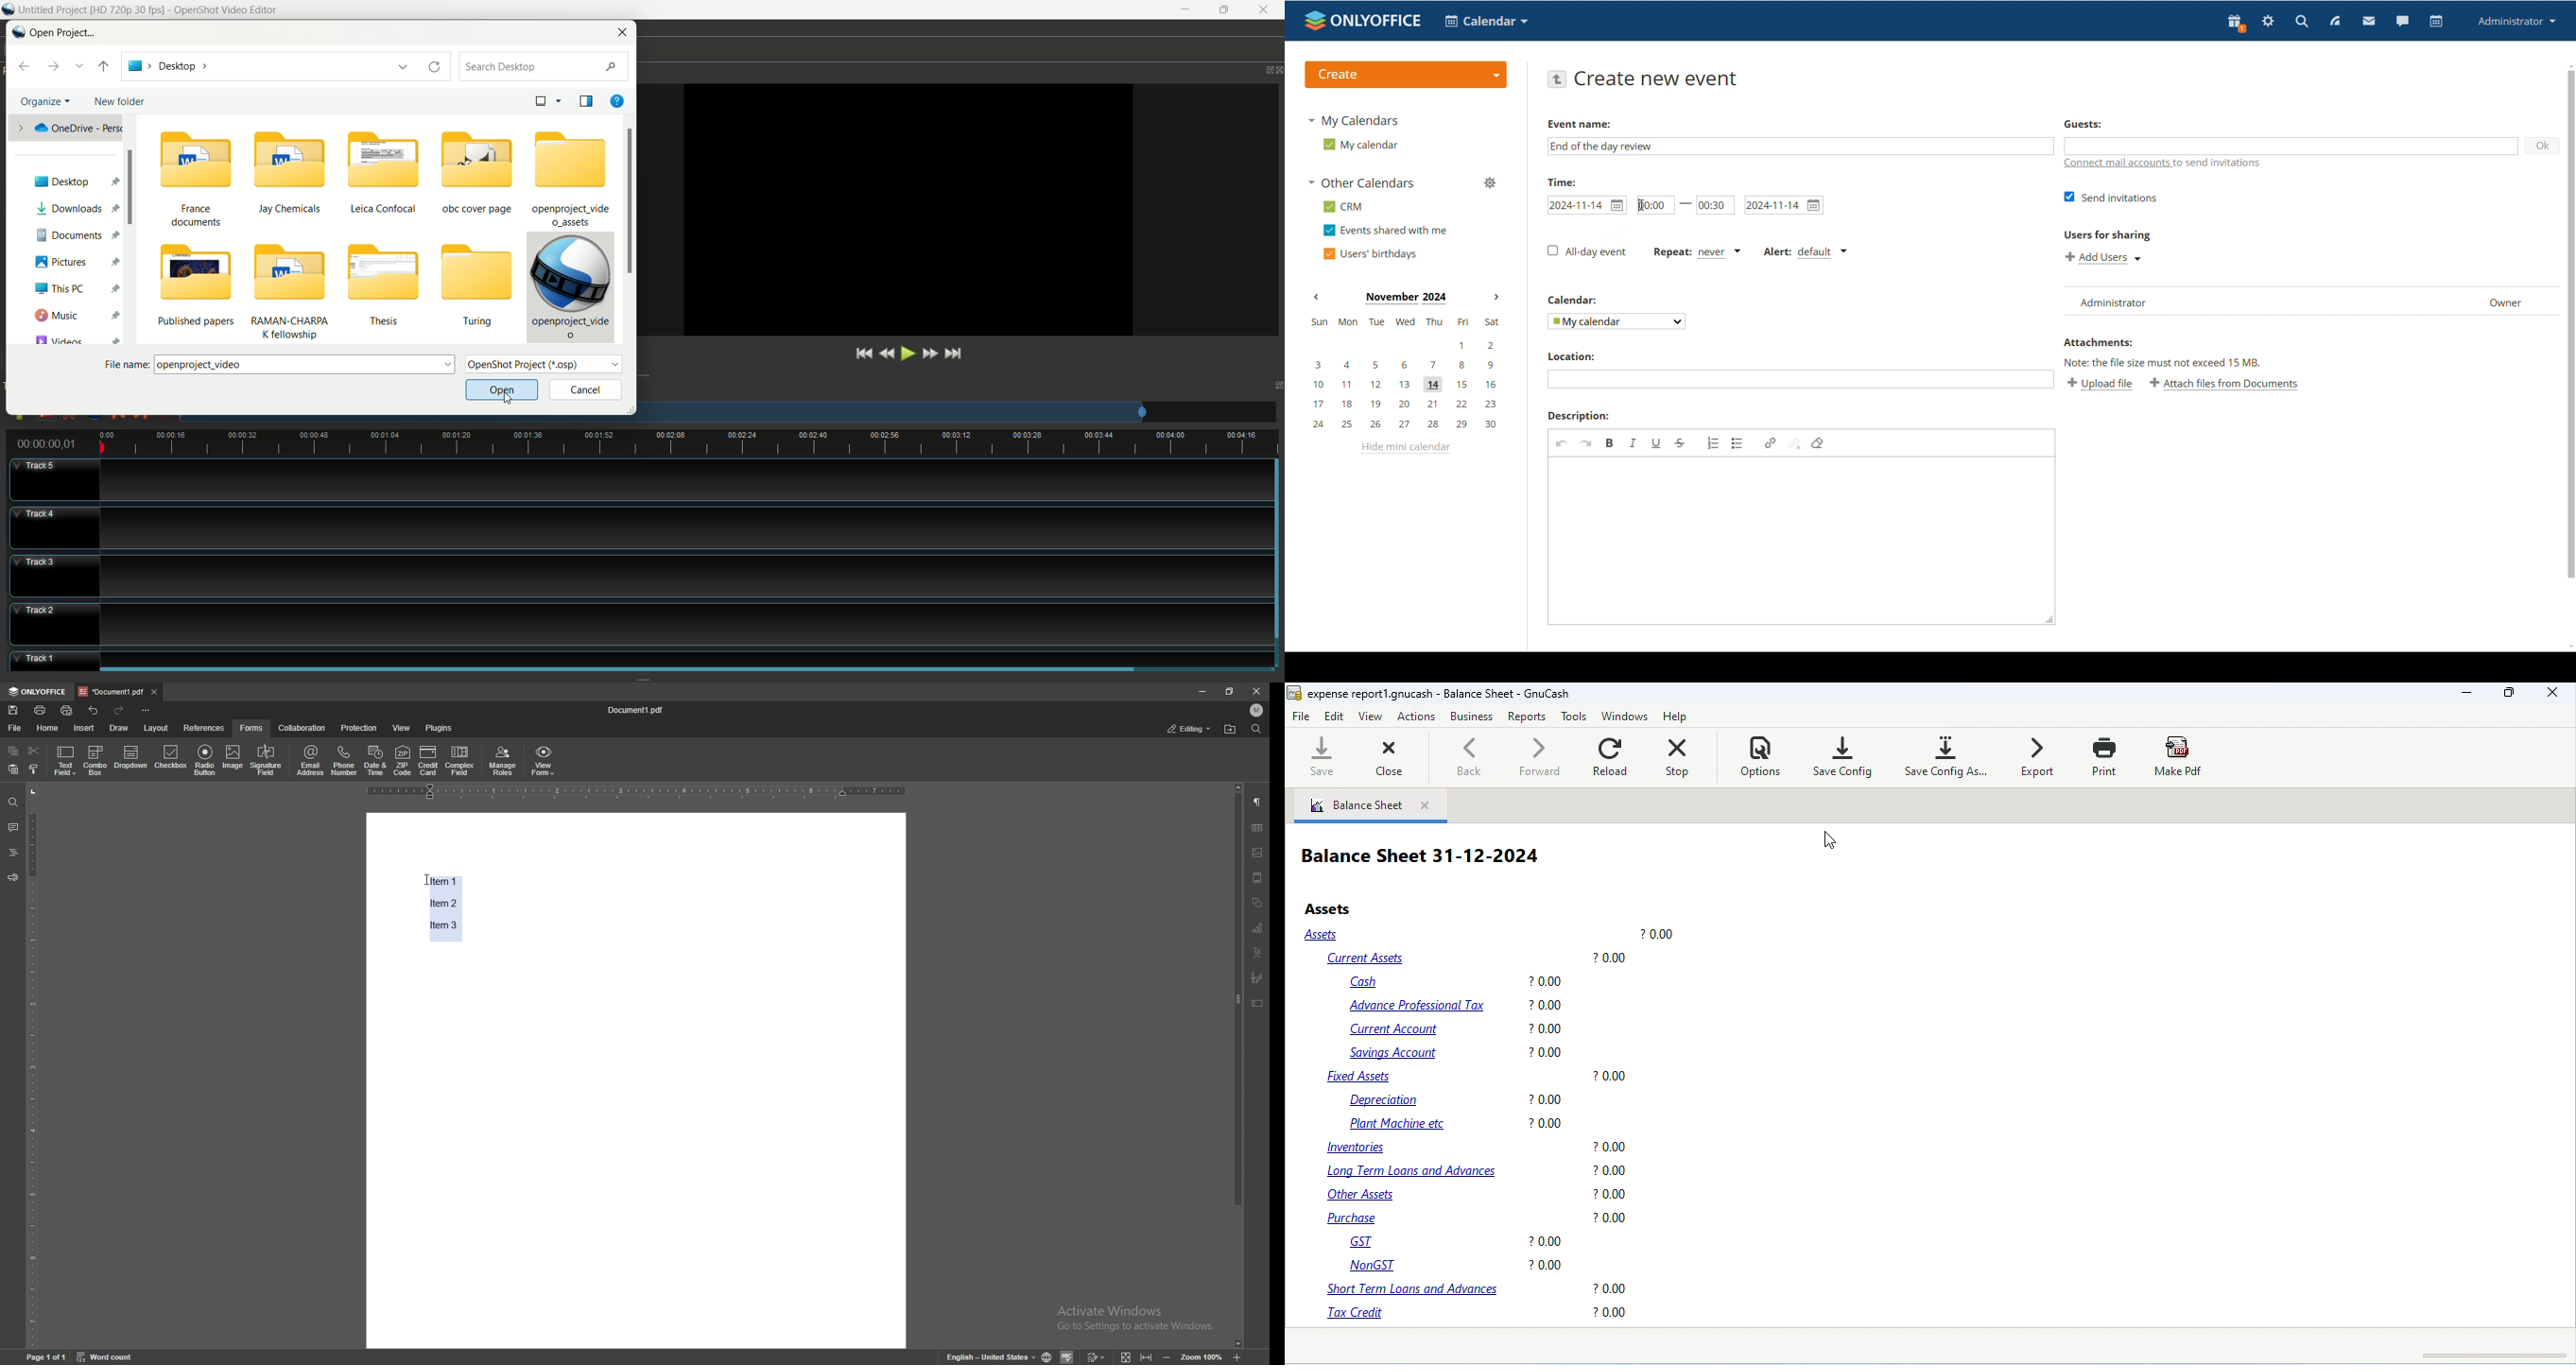  What do you see at coordinates (2181, 754) in the screenshot?
I see `make pdf` at bounding box center [2181, 754].